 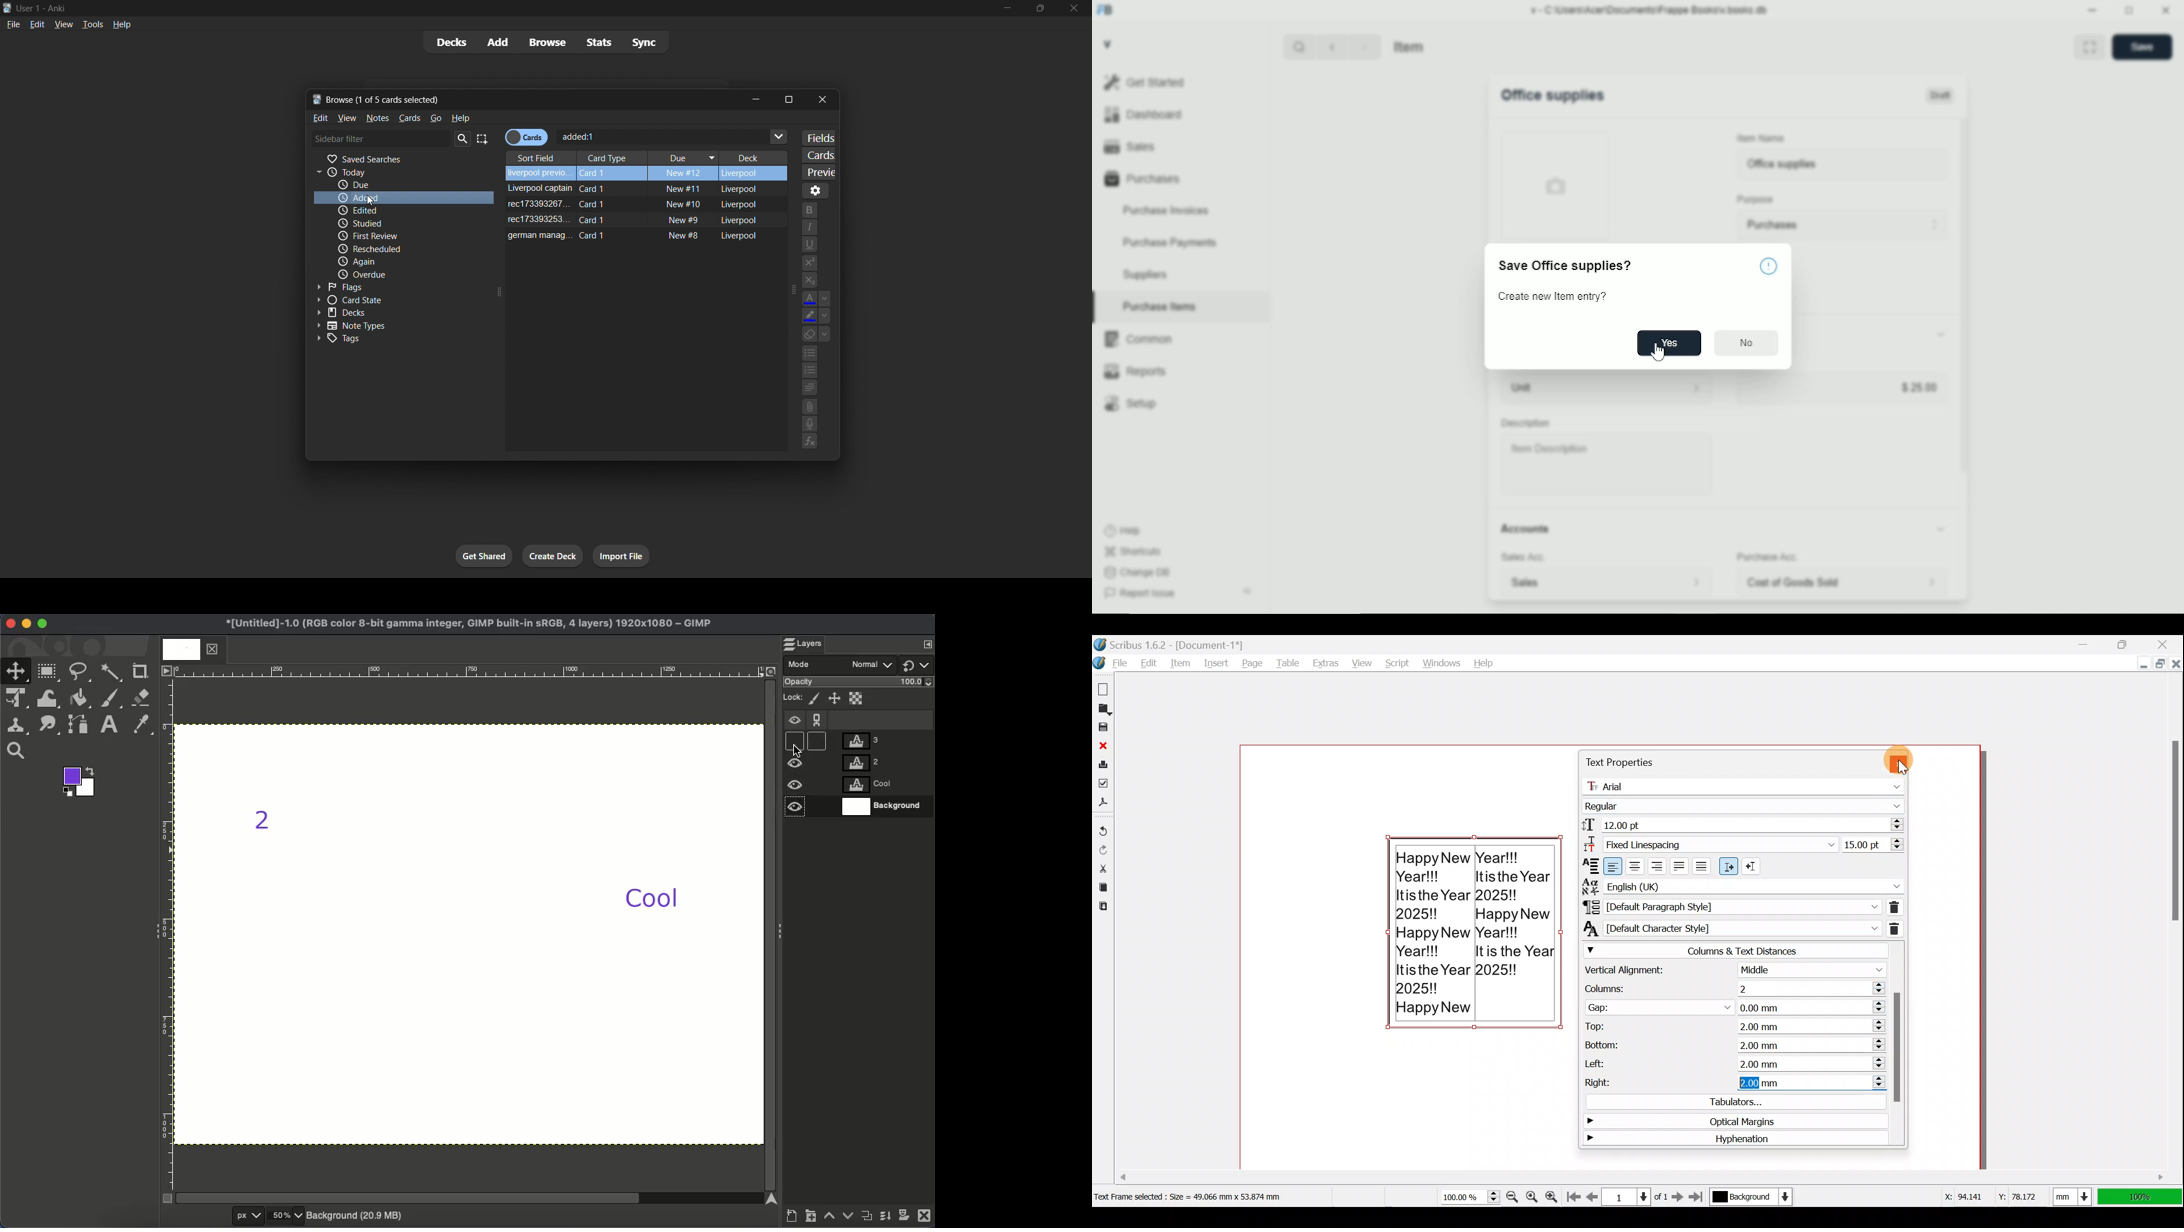 I want to click on sales, so click(x=1130, y=146).